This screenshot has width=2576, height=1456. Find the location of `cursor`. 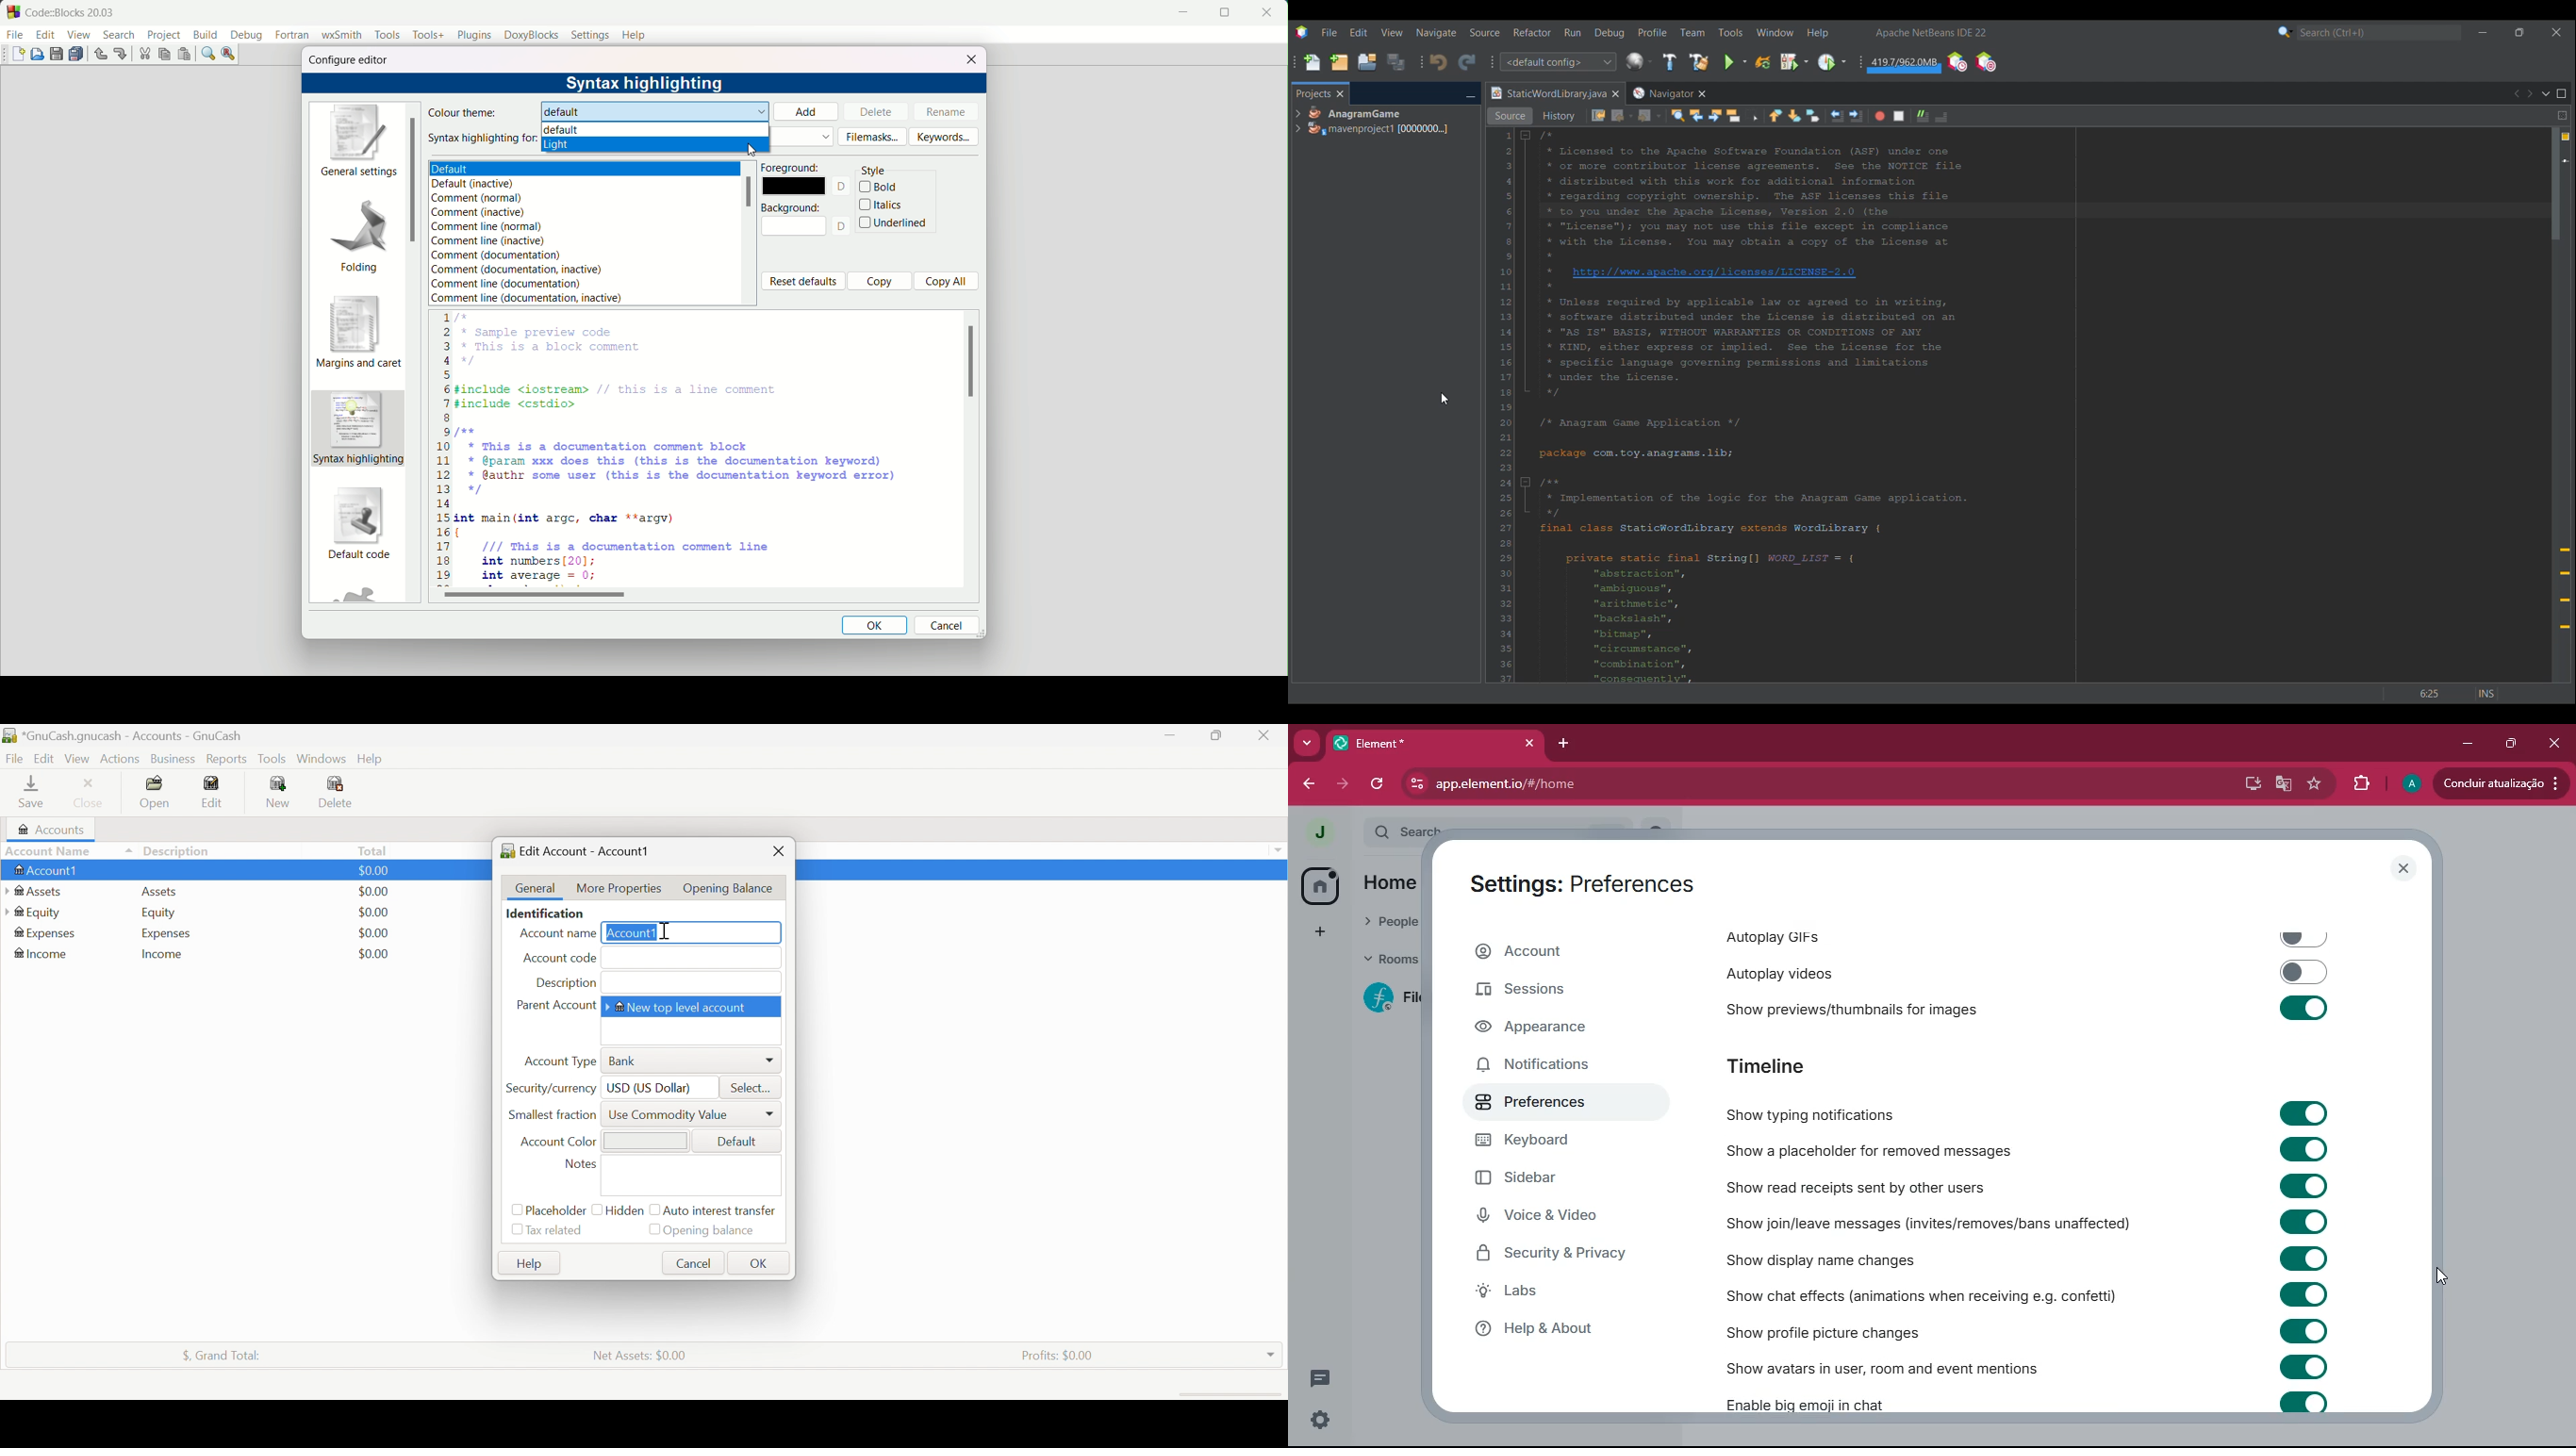

cursor is located at coordinates (2437, 1275).